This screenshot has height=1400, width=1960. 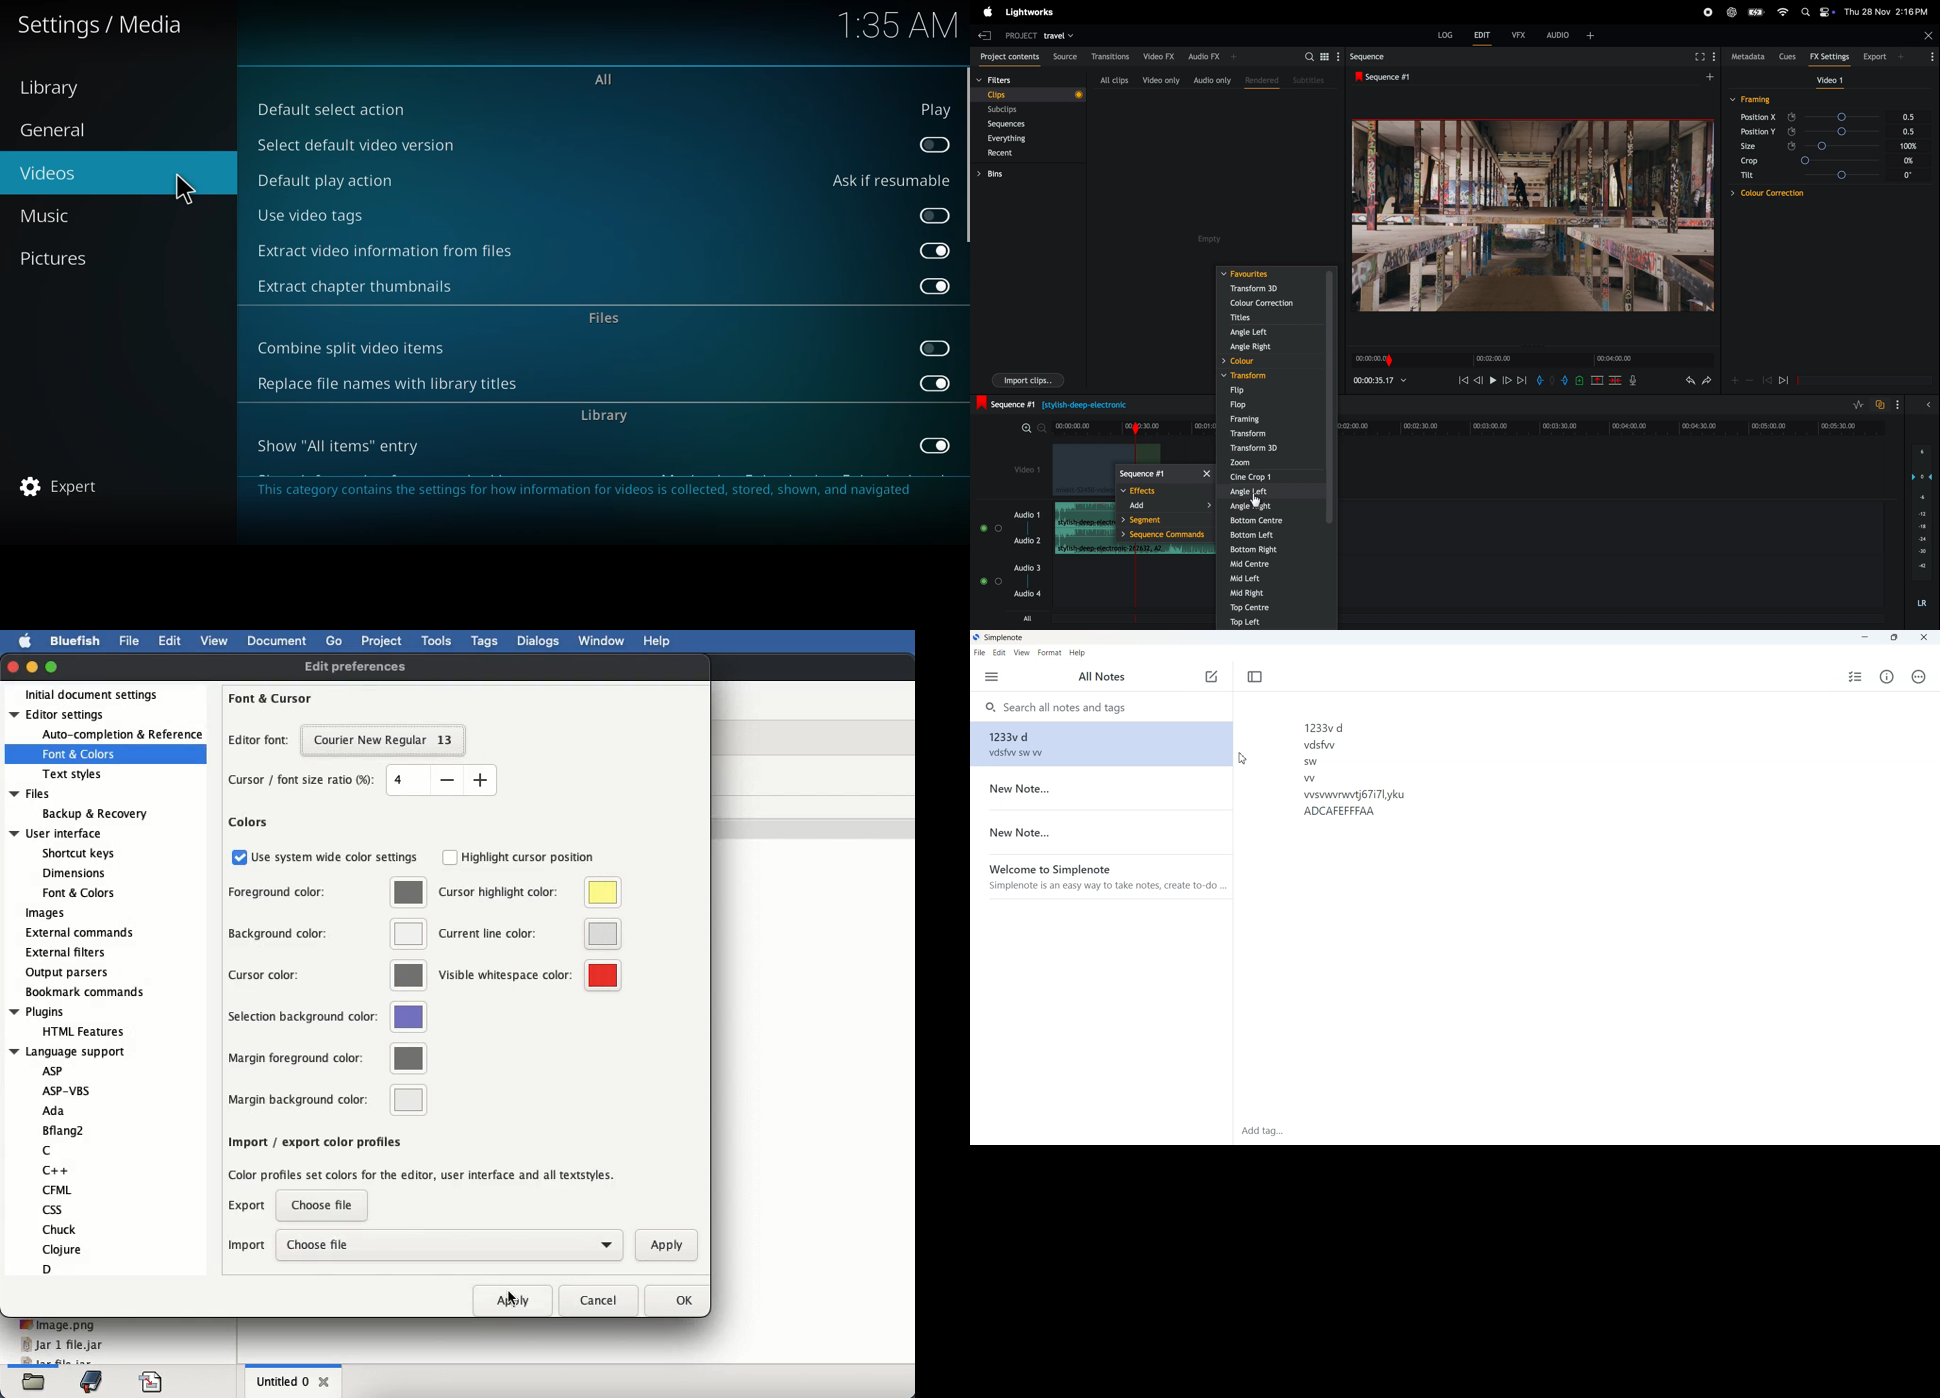 I want to click on library, so click(x=604, y=415).